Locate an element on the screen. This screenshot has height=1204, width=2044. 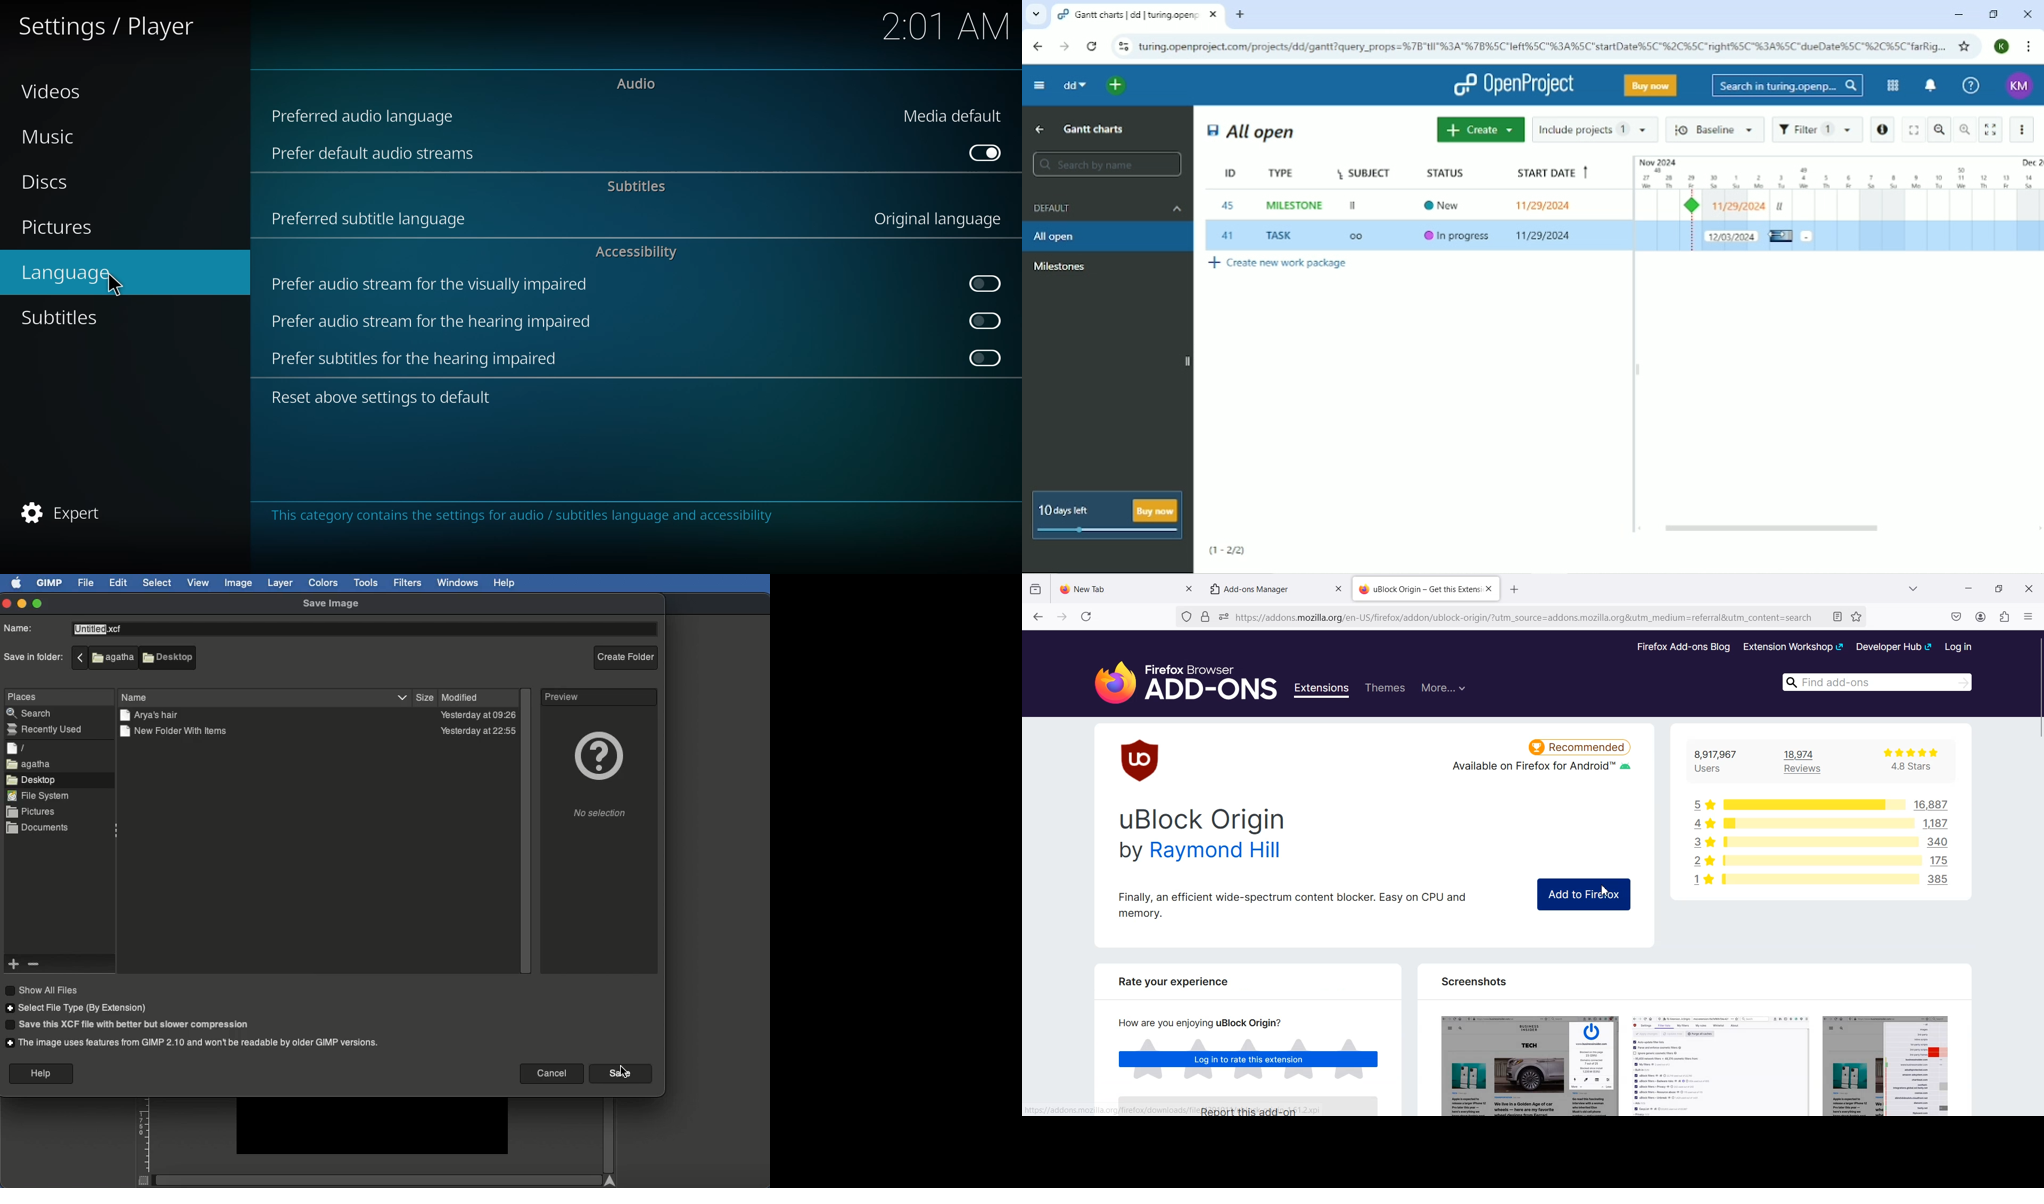
Forward is located at coordinates (1064, 47).